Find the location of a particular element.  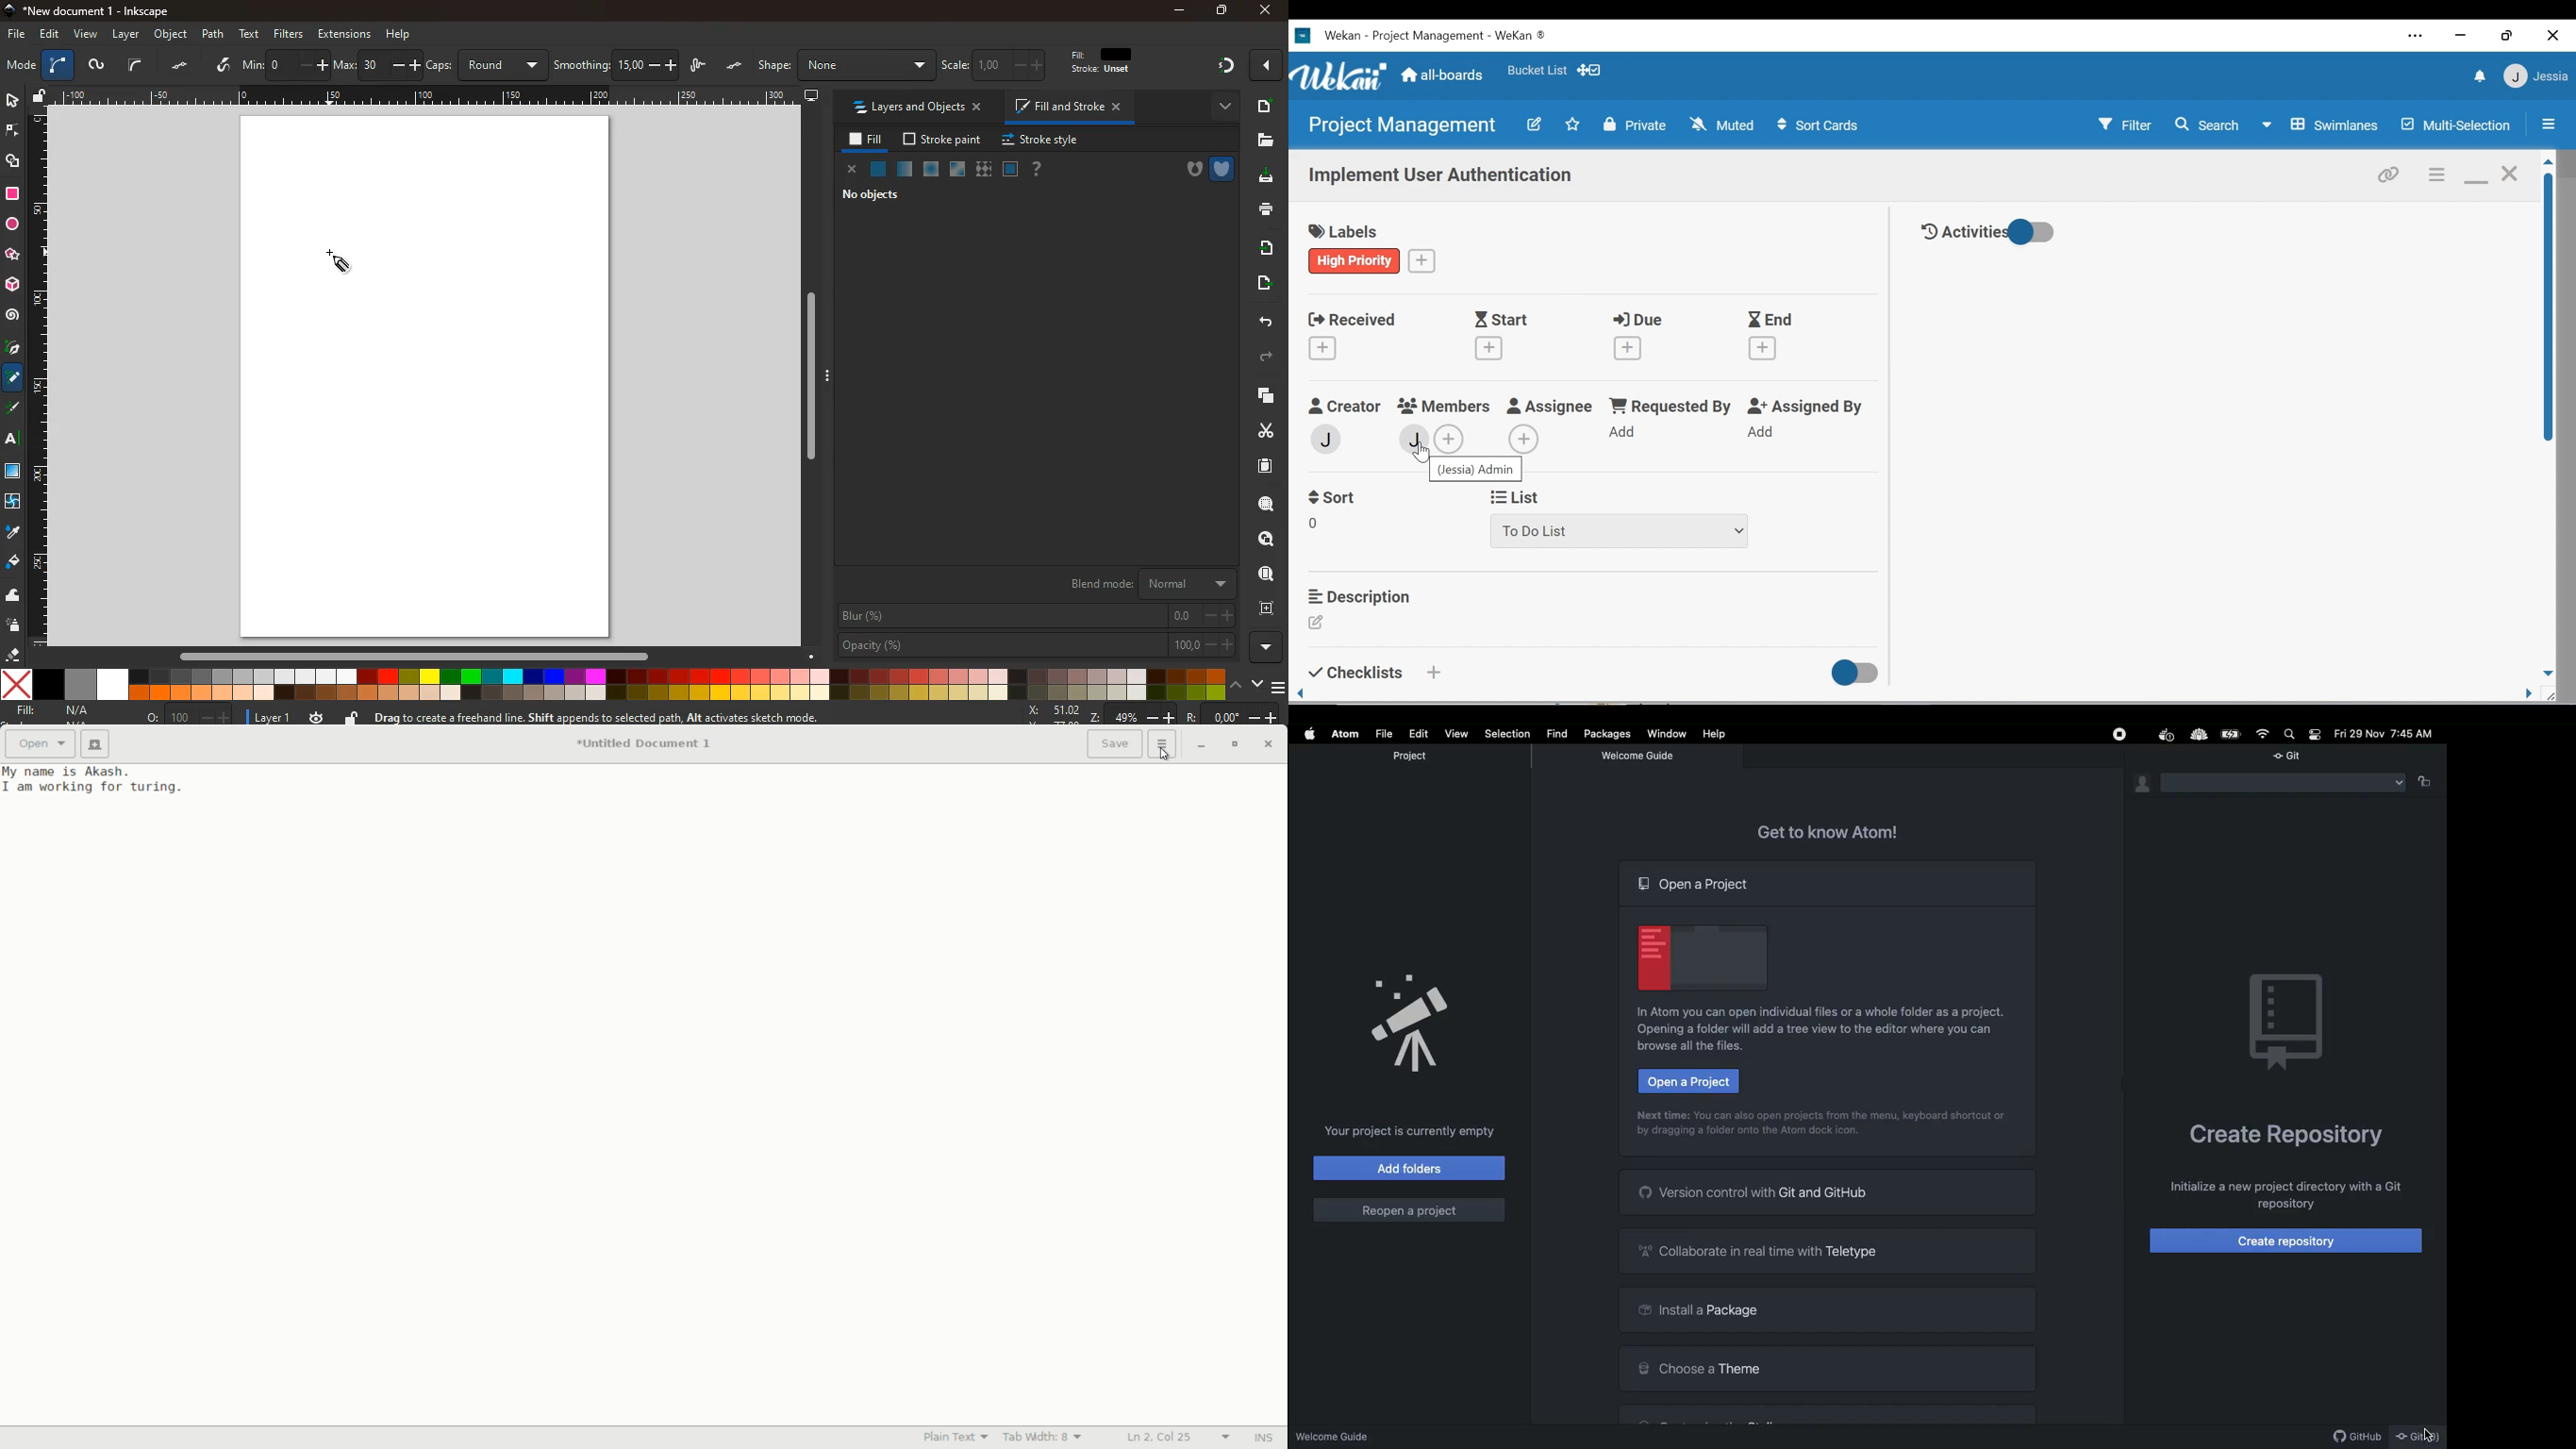

inkscape is located at coordinates (93, 9).